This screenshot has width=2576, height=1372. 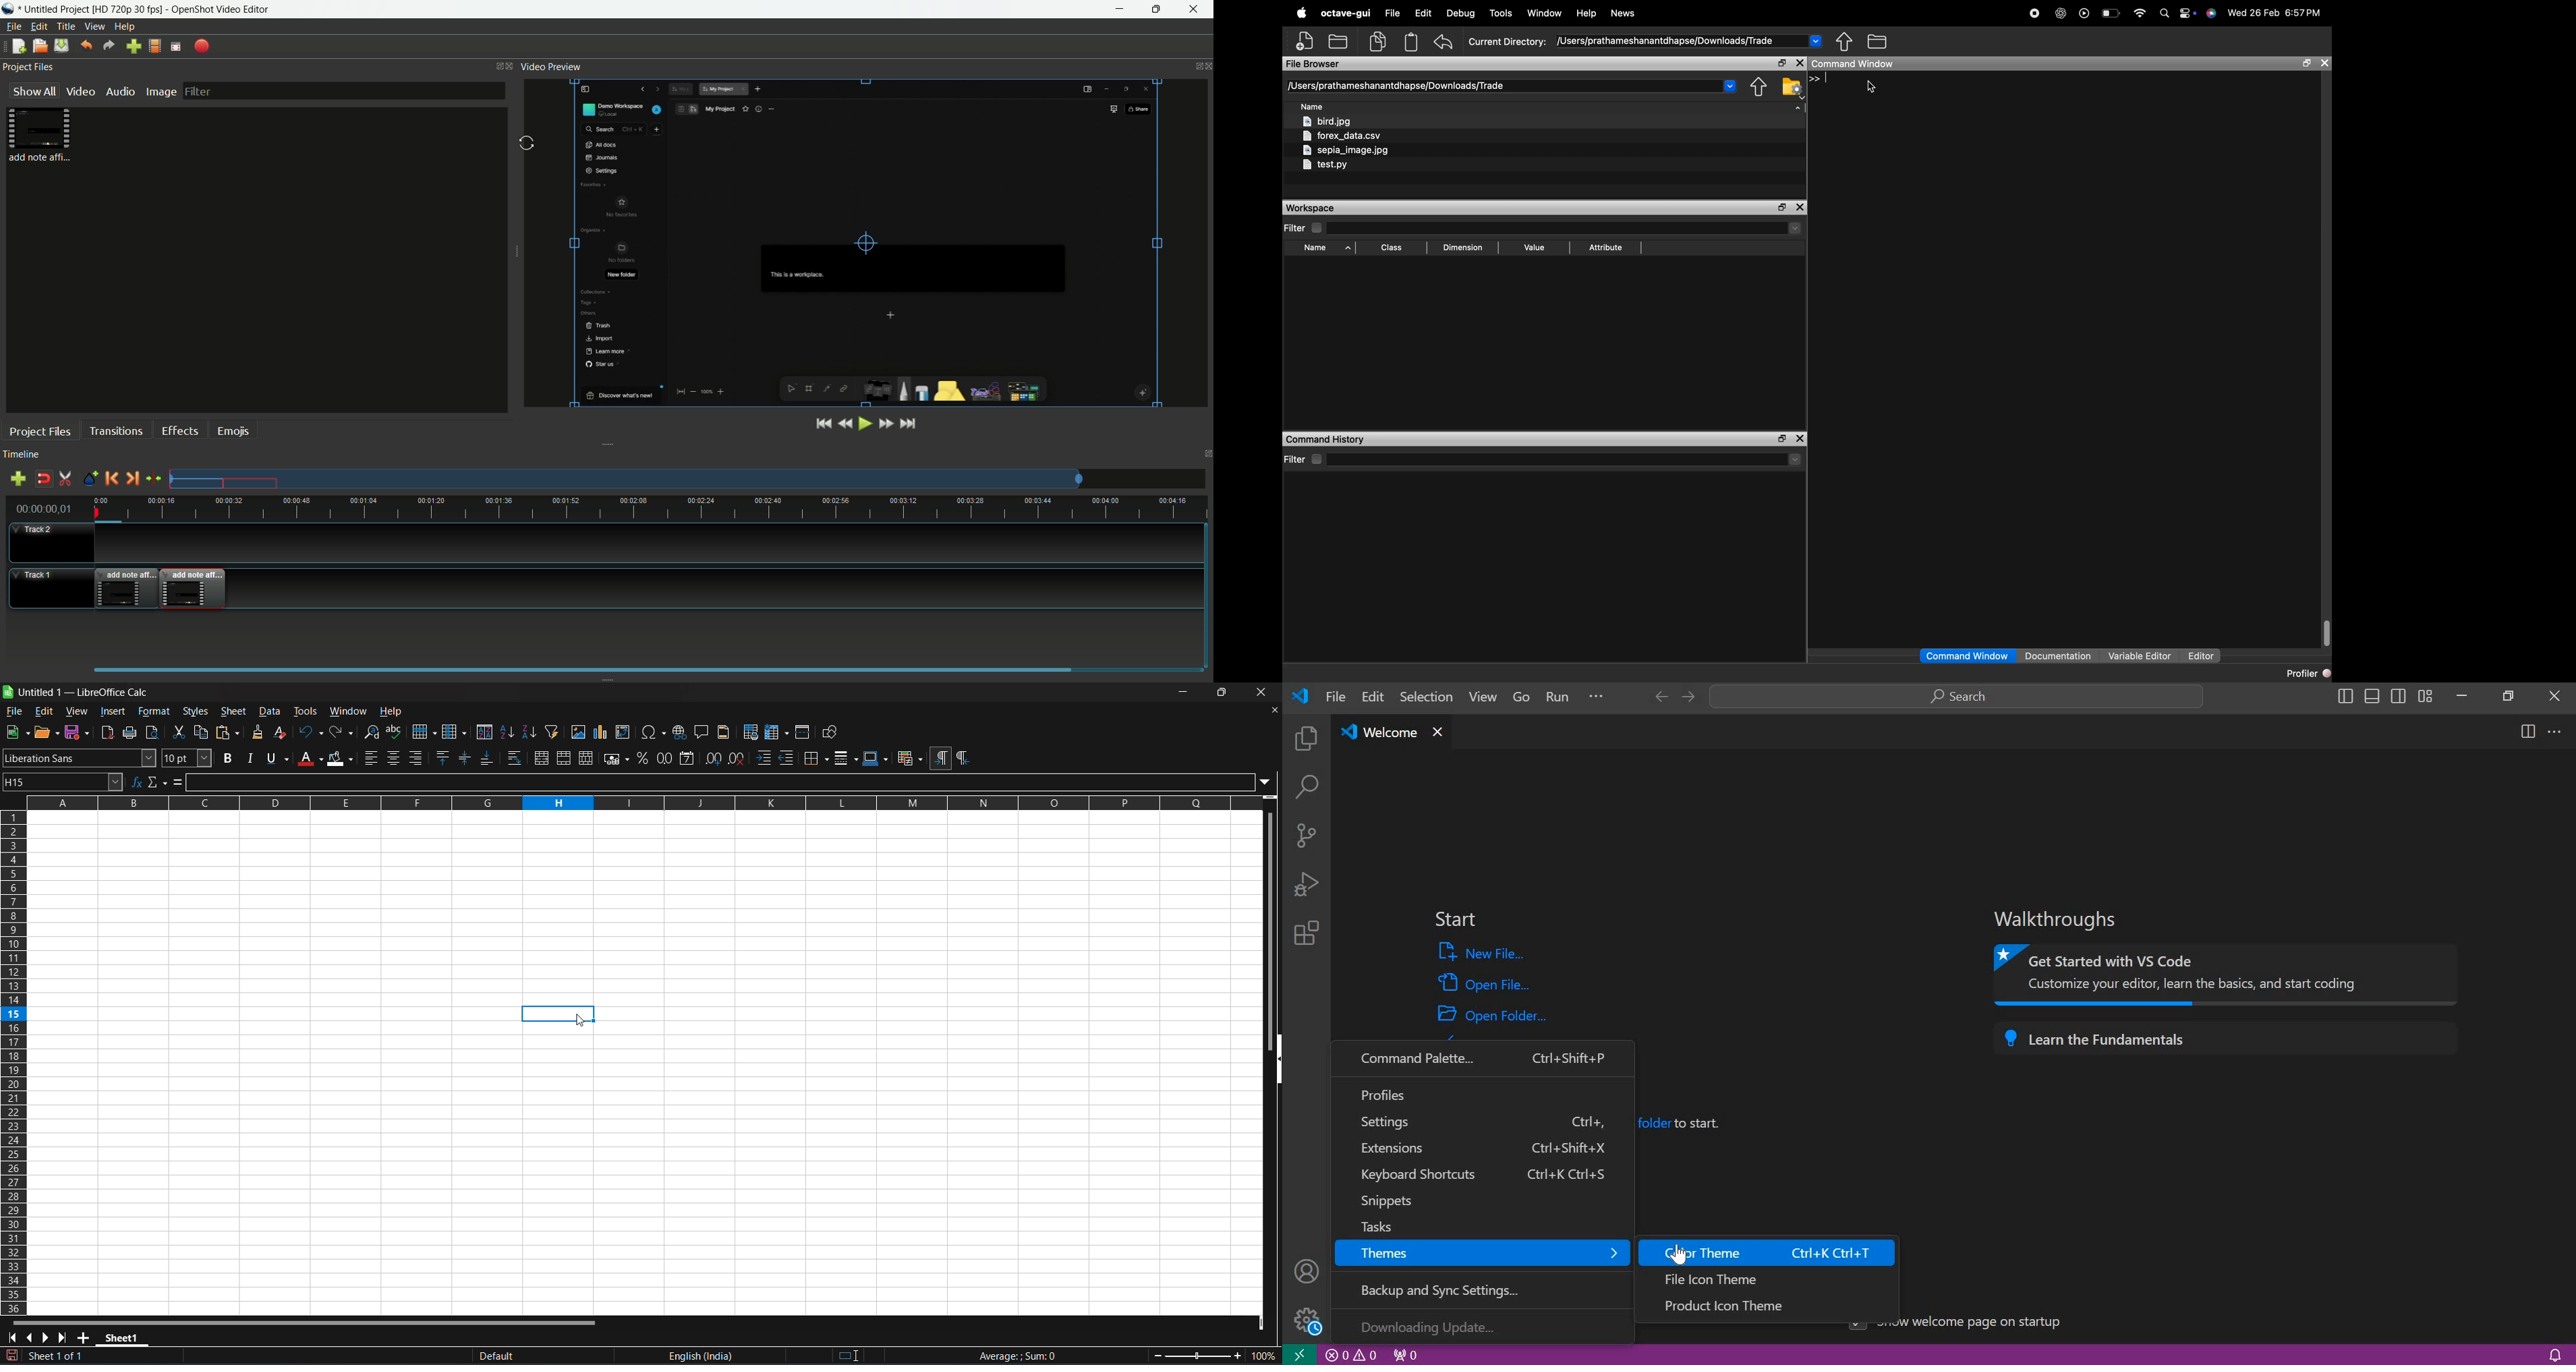 I want to click on font size, so click(x=188, y=758).